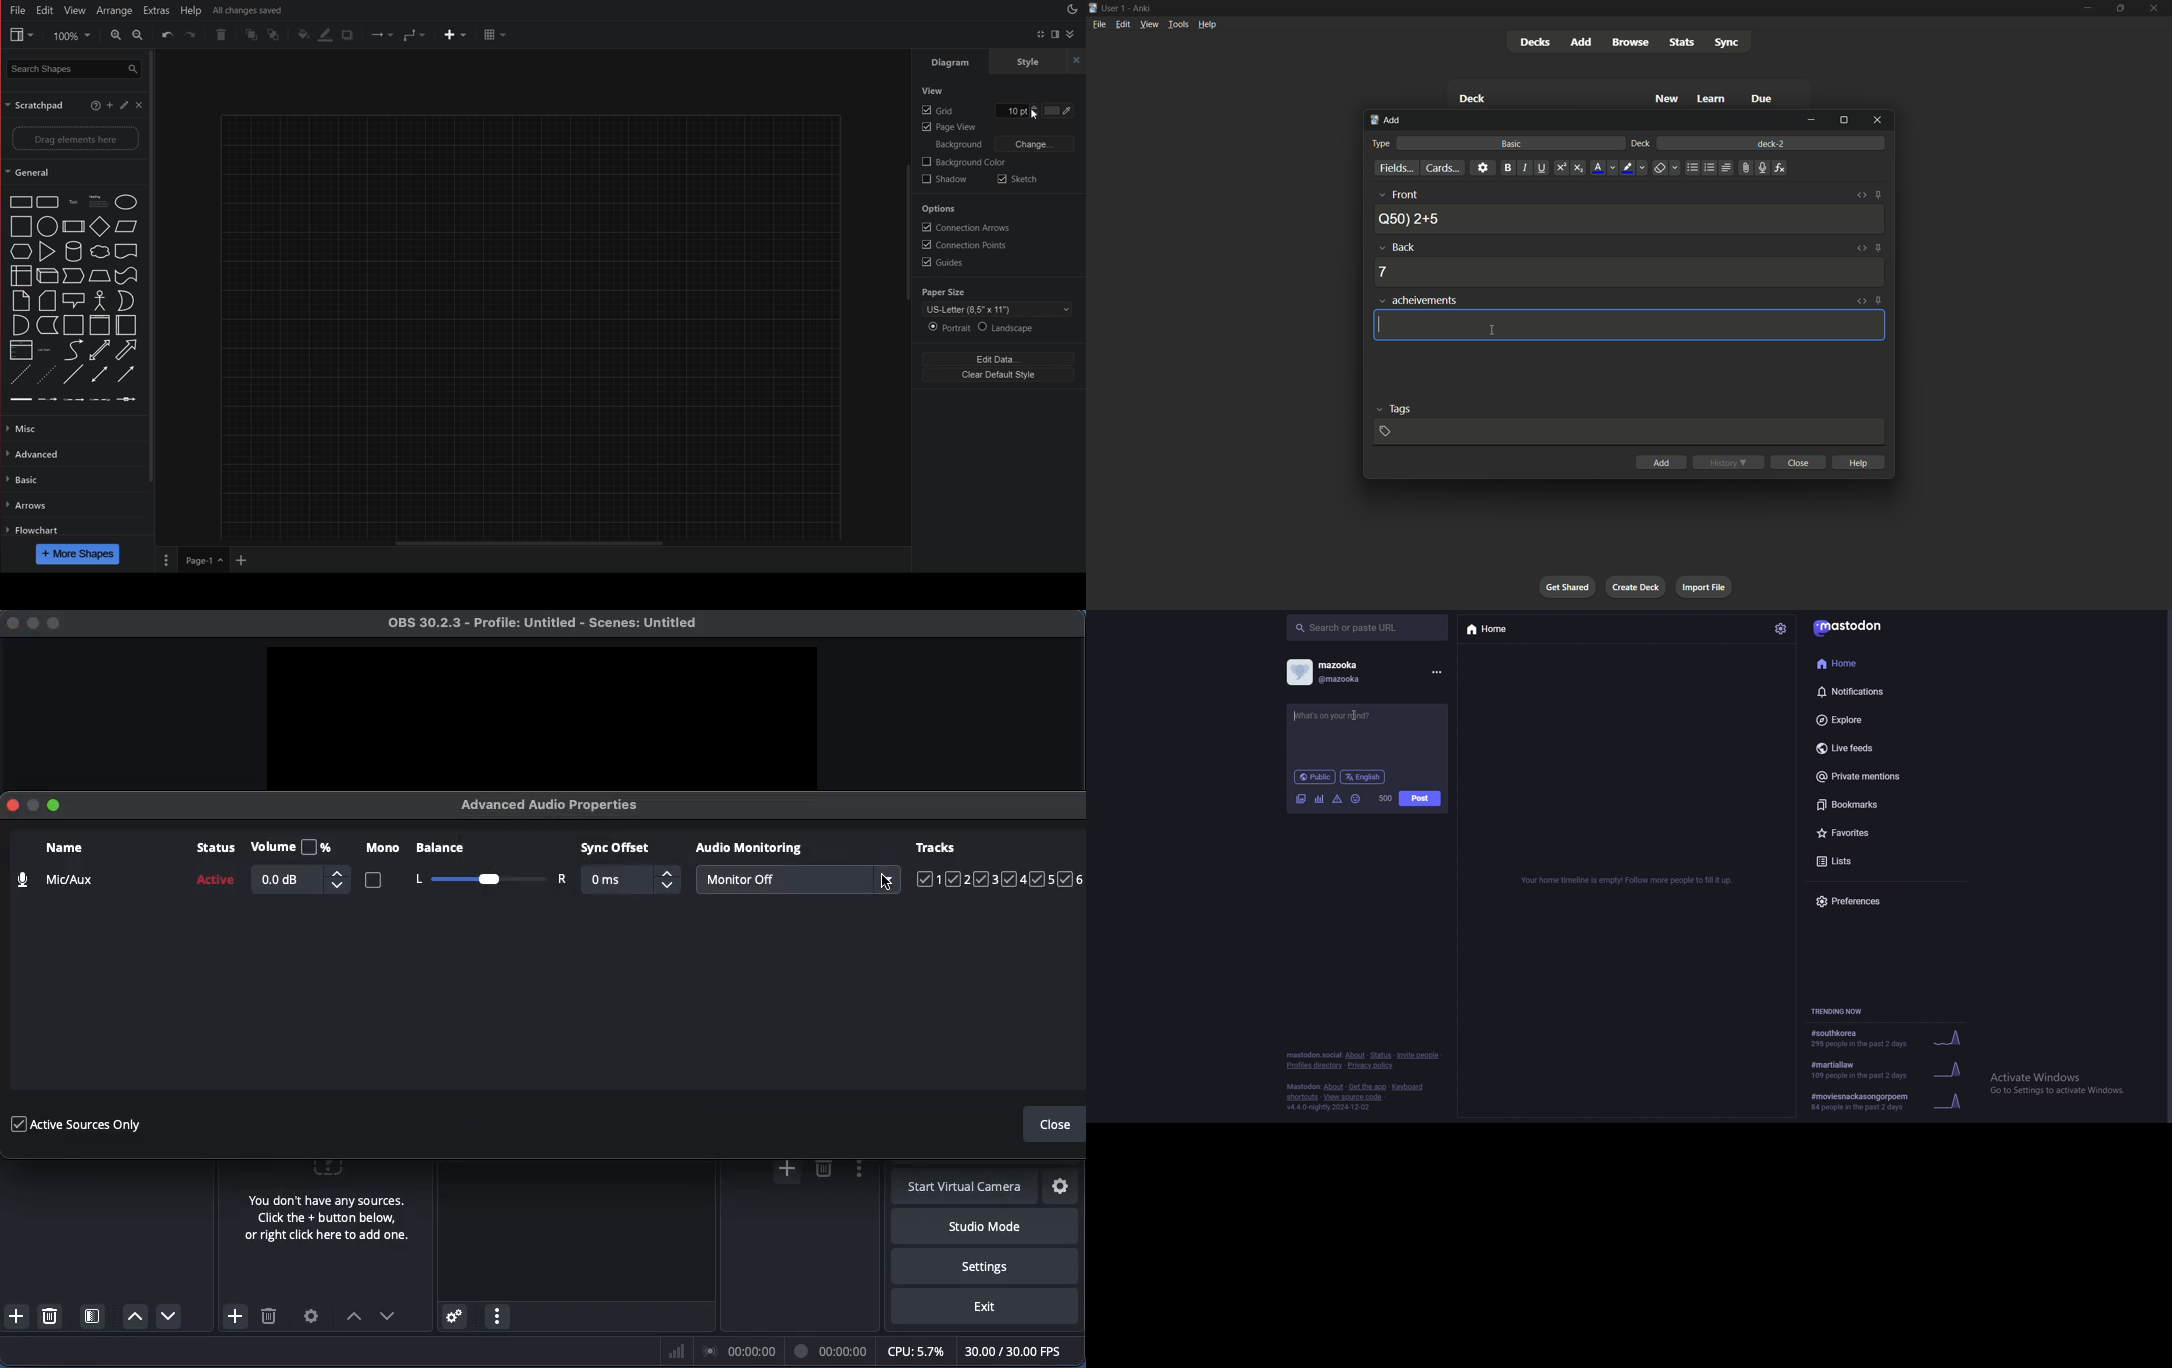 This screenshot has height=1372, width=2184. Describe the element at coordinates (1369, 1087) in the screenshot. I see `get the app` at that location.